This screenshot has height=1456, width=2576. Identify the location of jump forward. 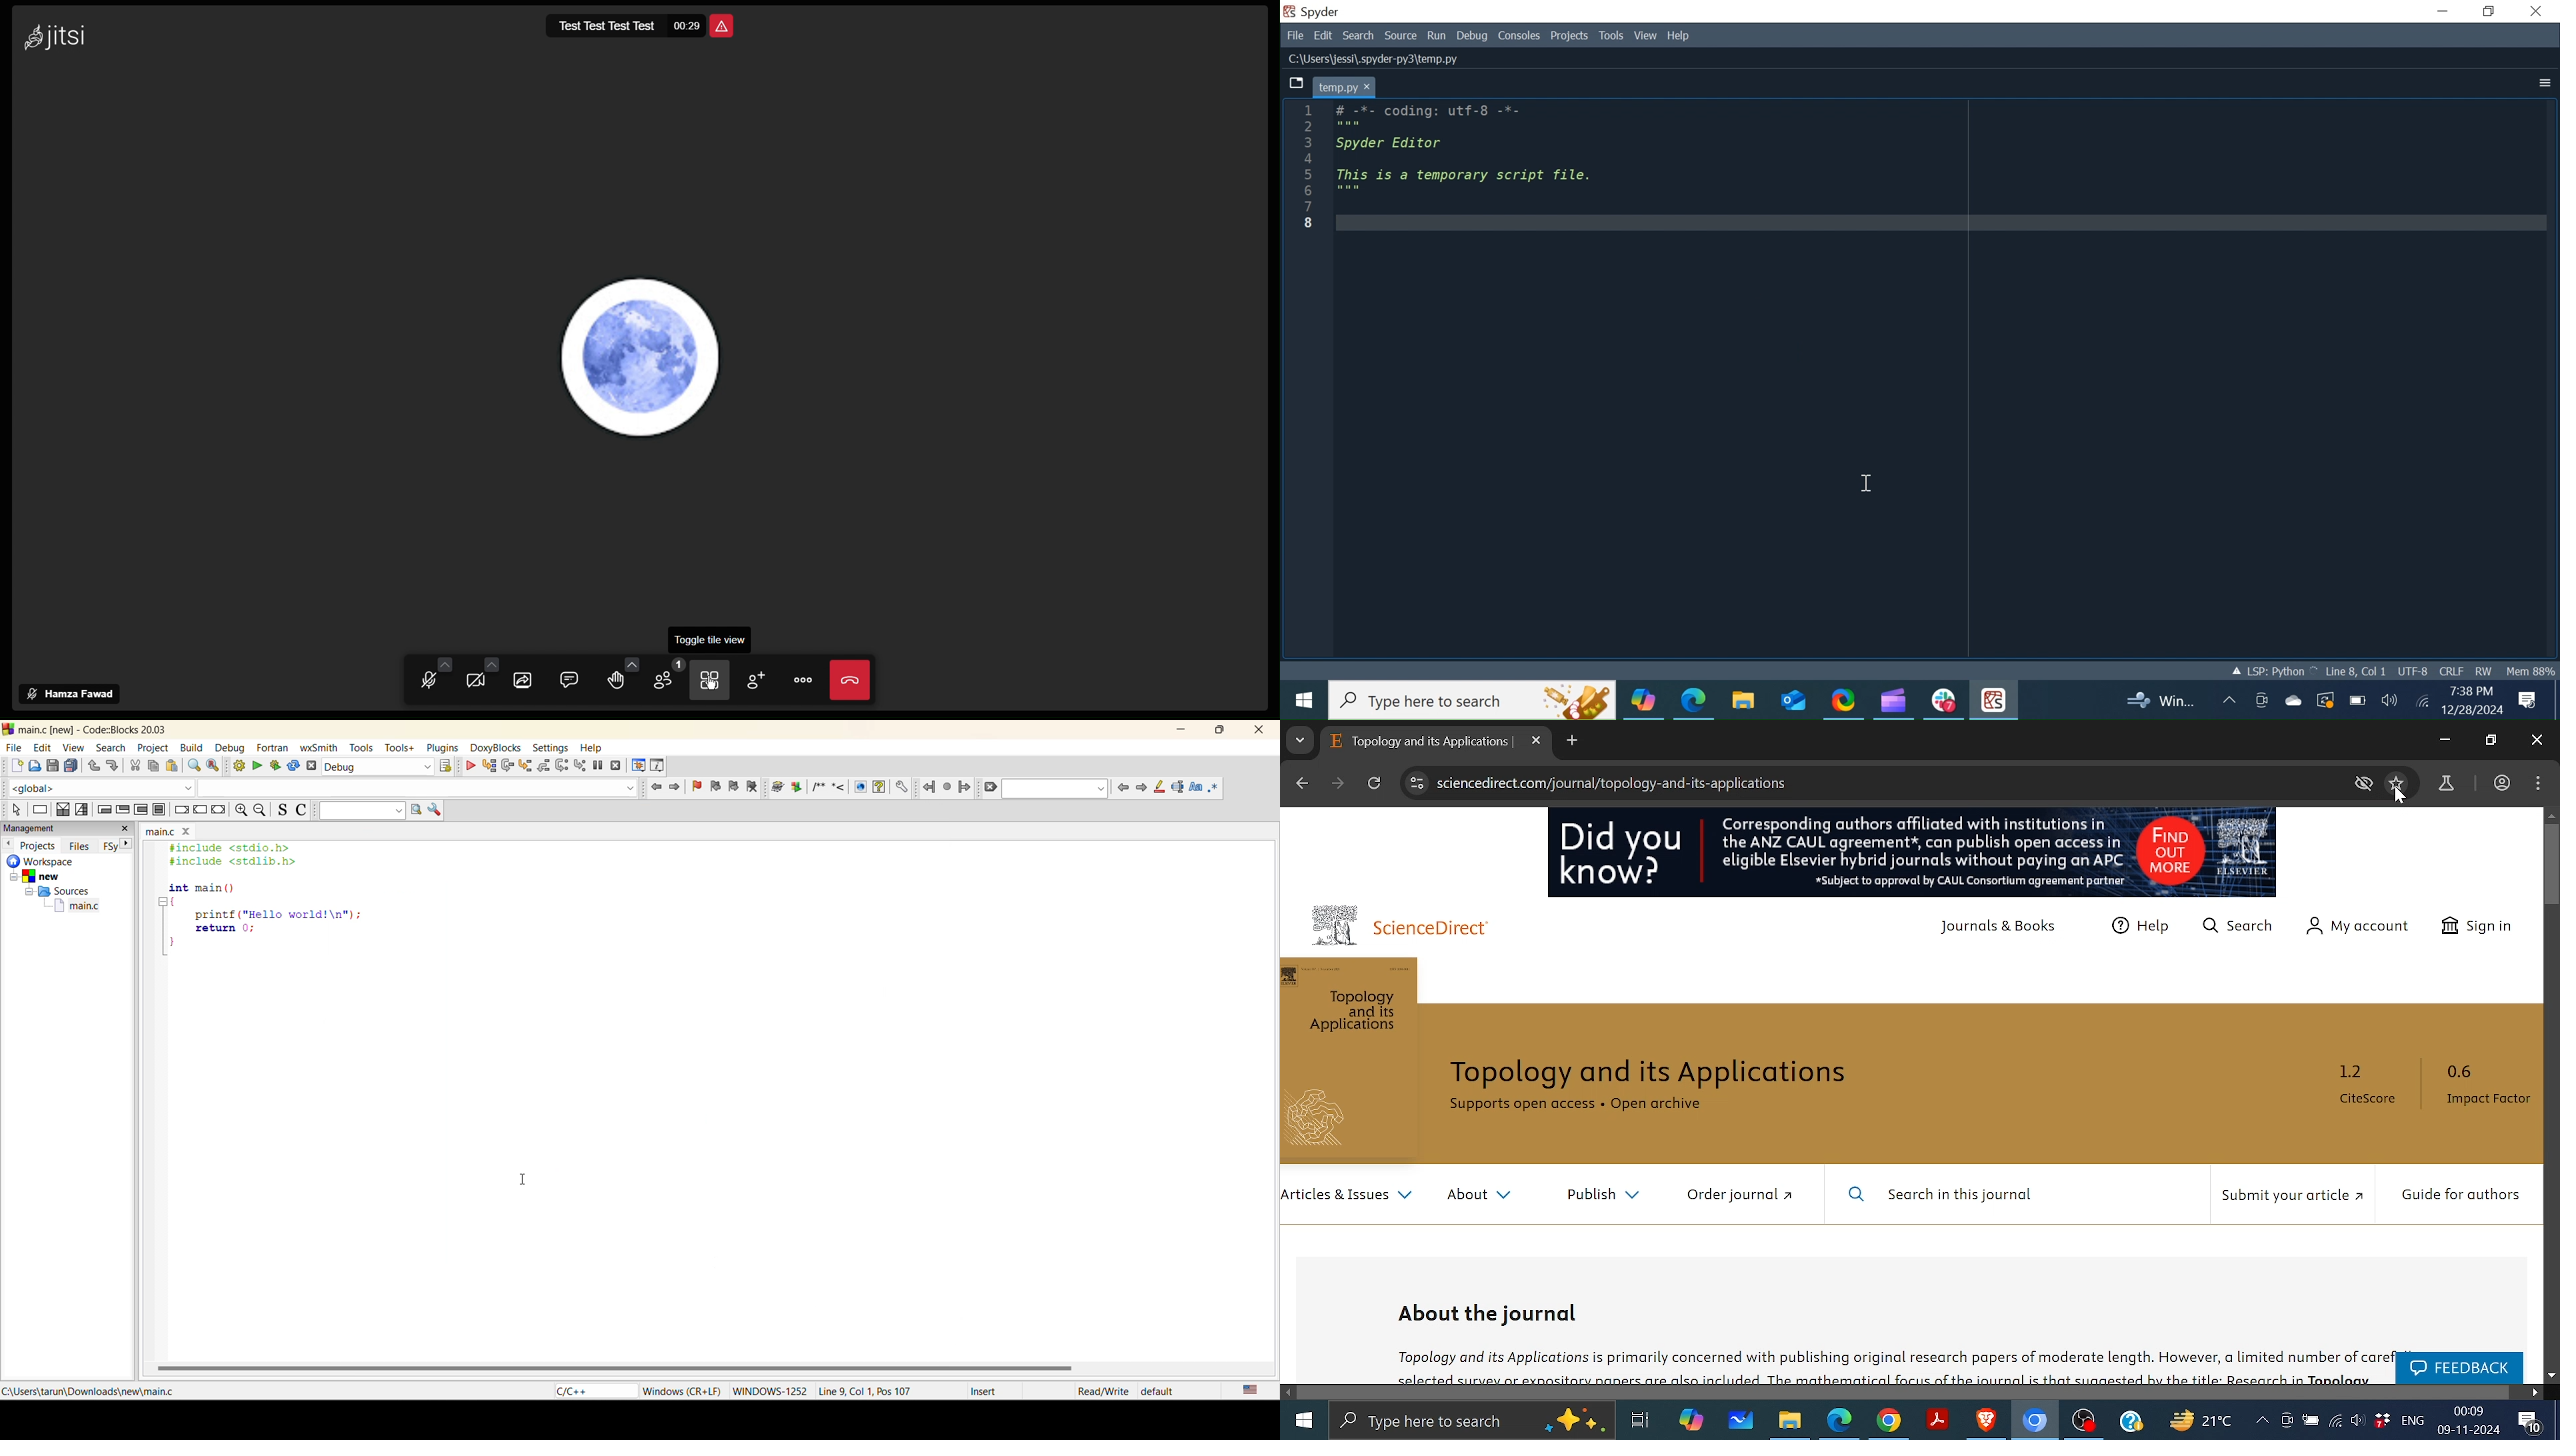
(676, 789).